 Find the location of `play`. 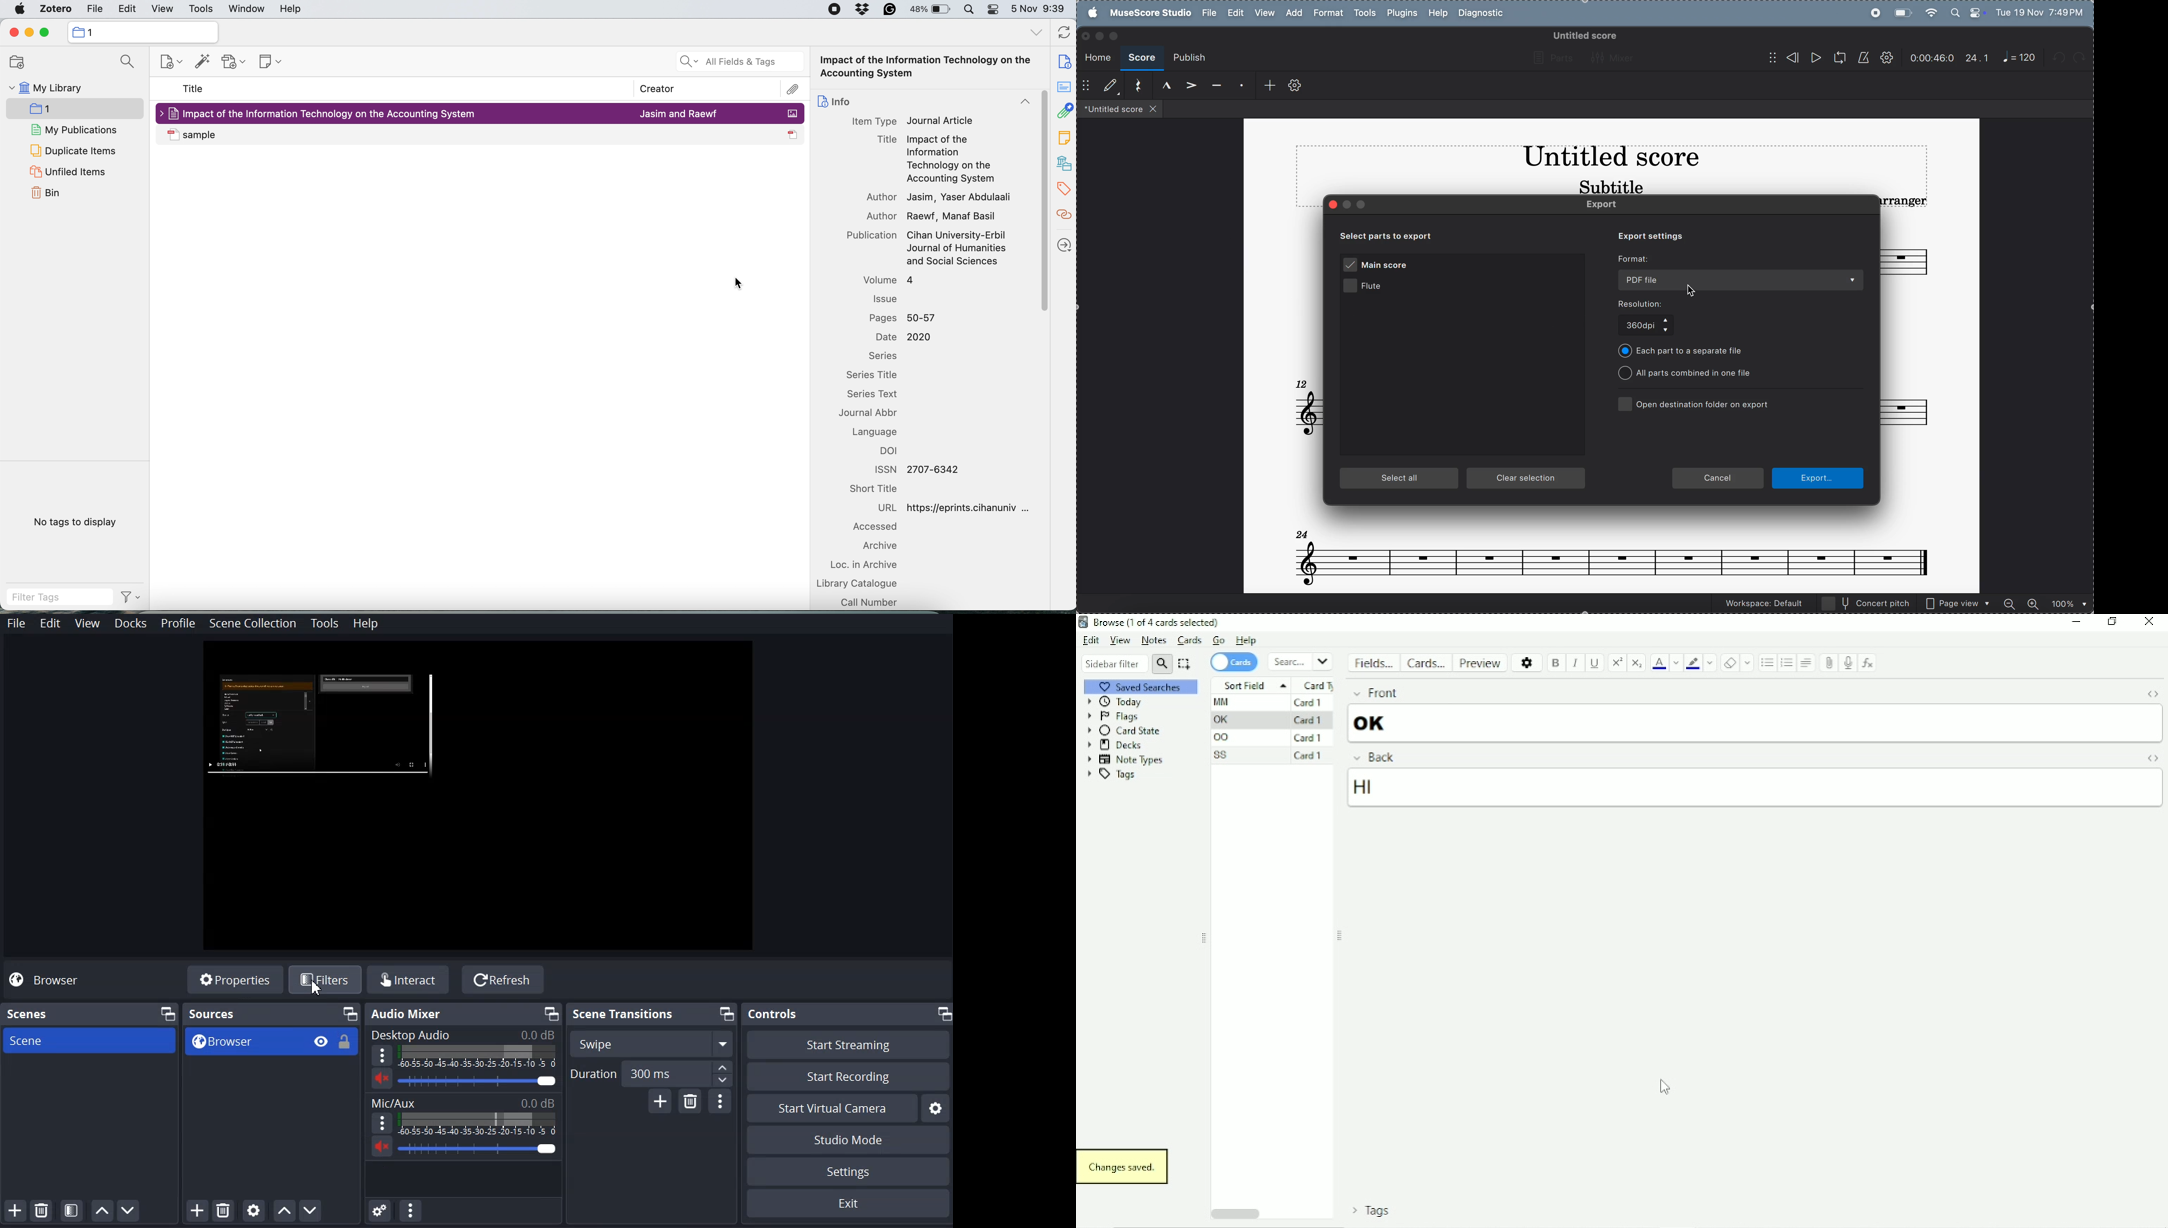

play is located at coordinates (1815, 59).